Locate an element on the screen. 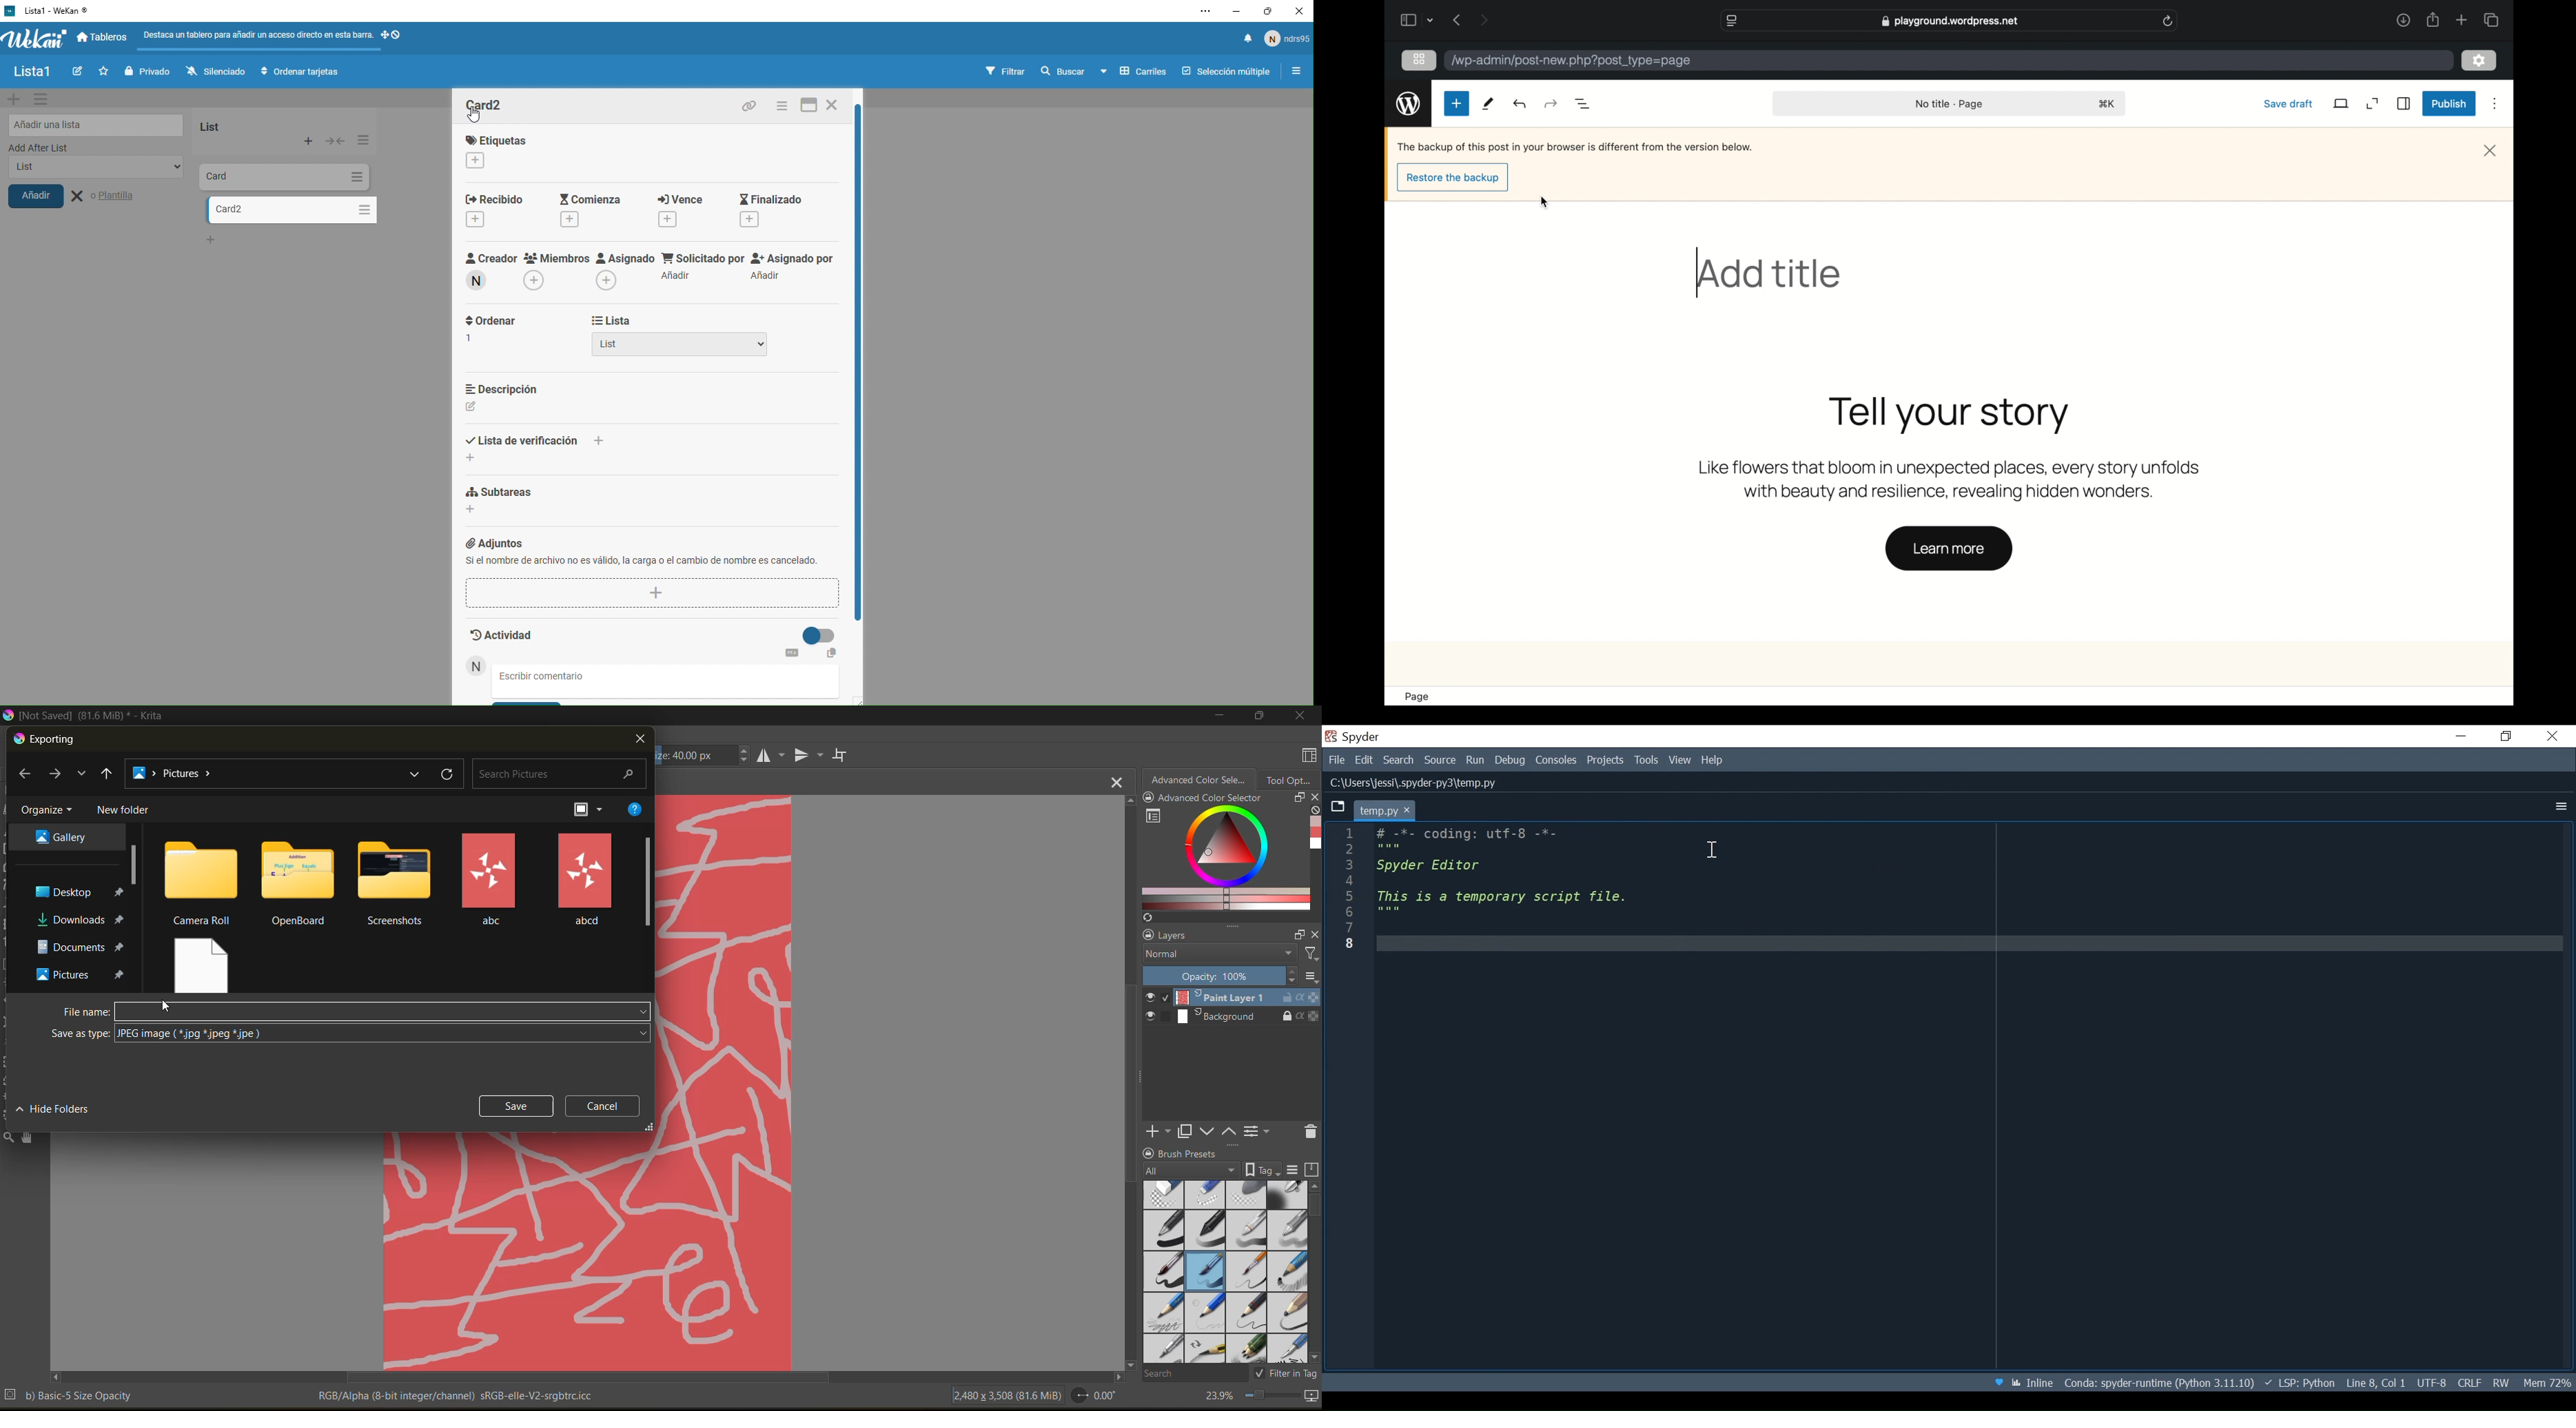  cancel is located at coordinates (608, 1106).